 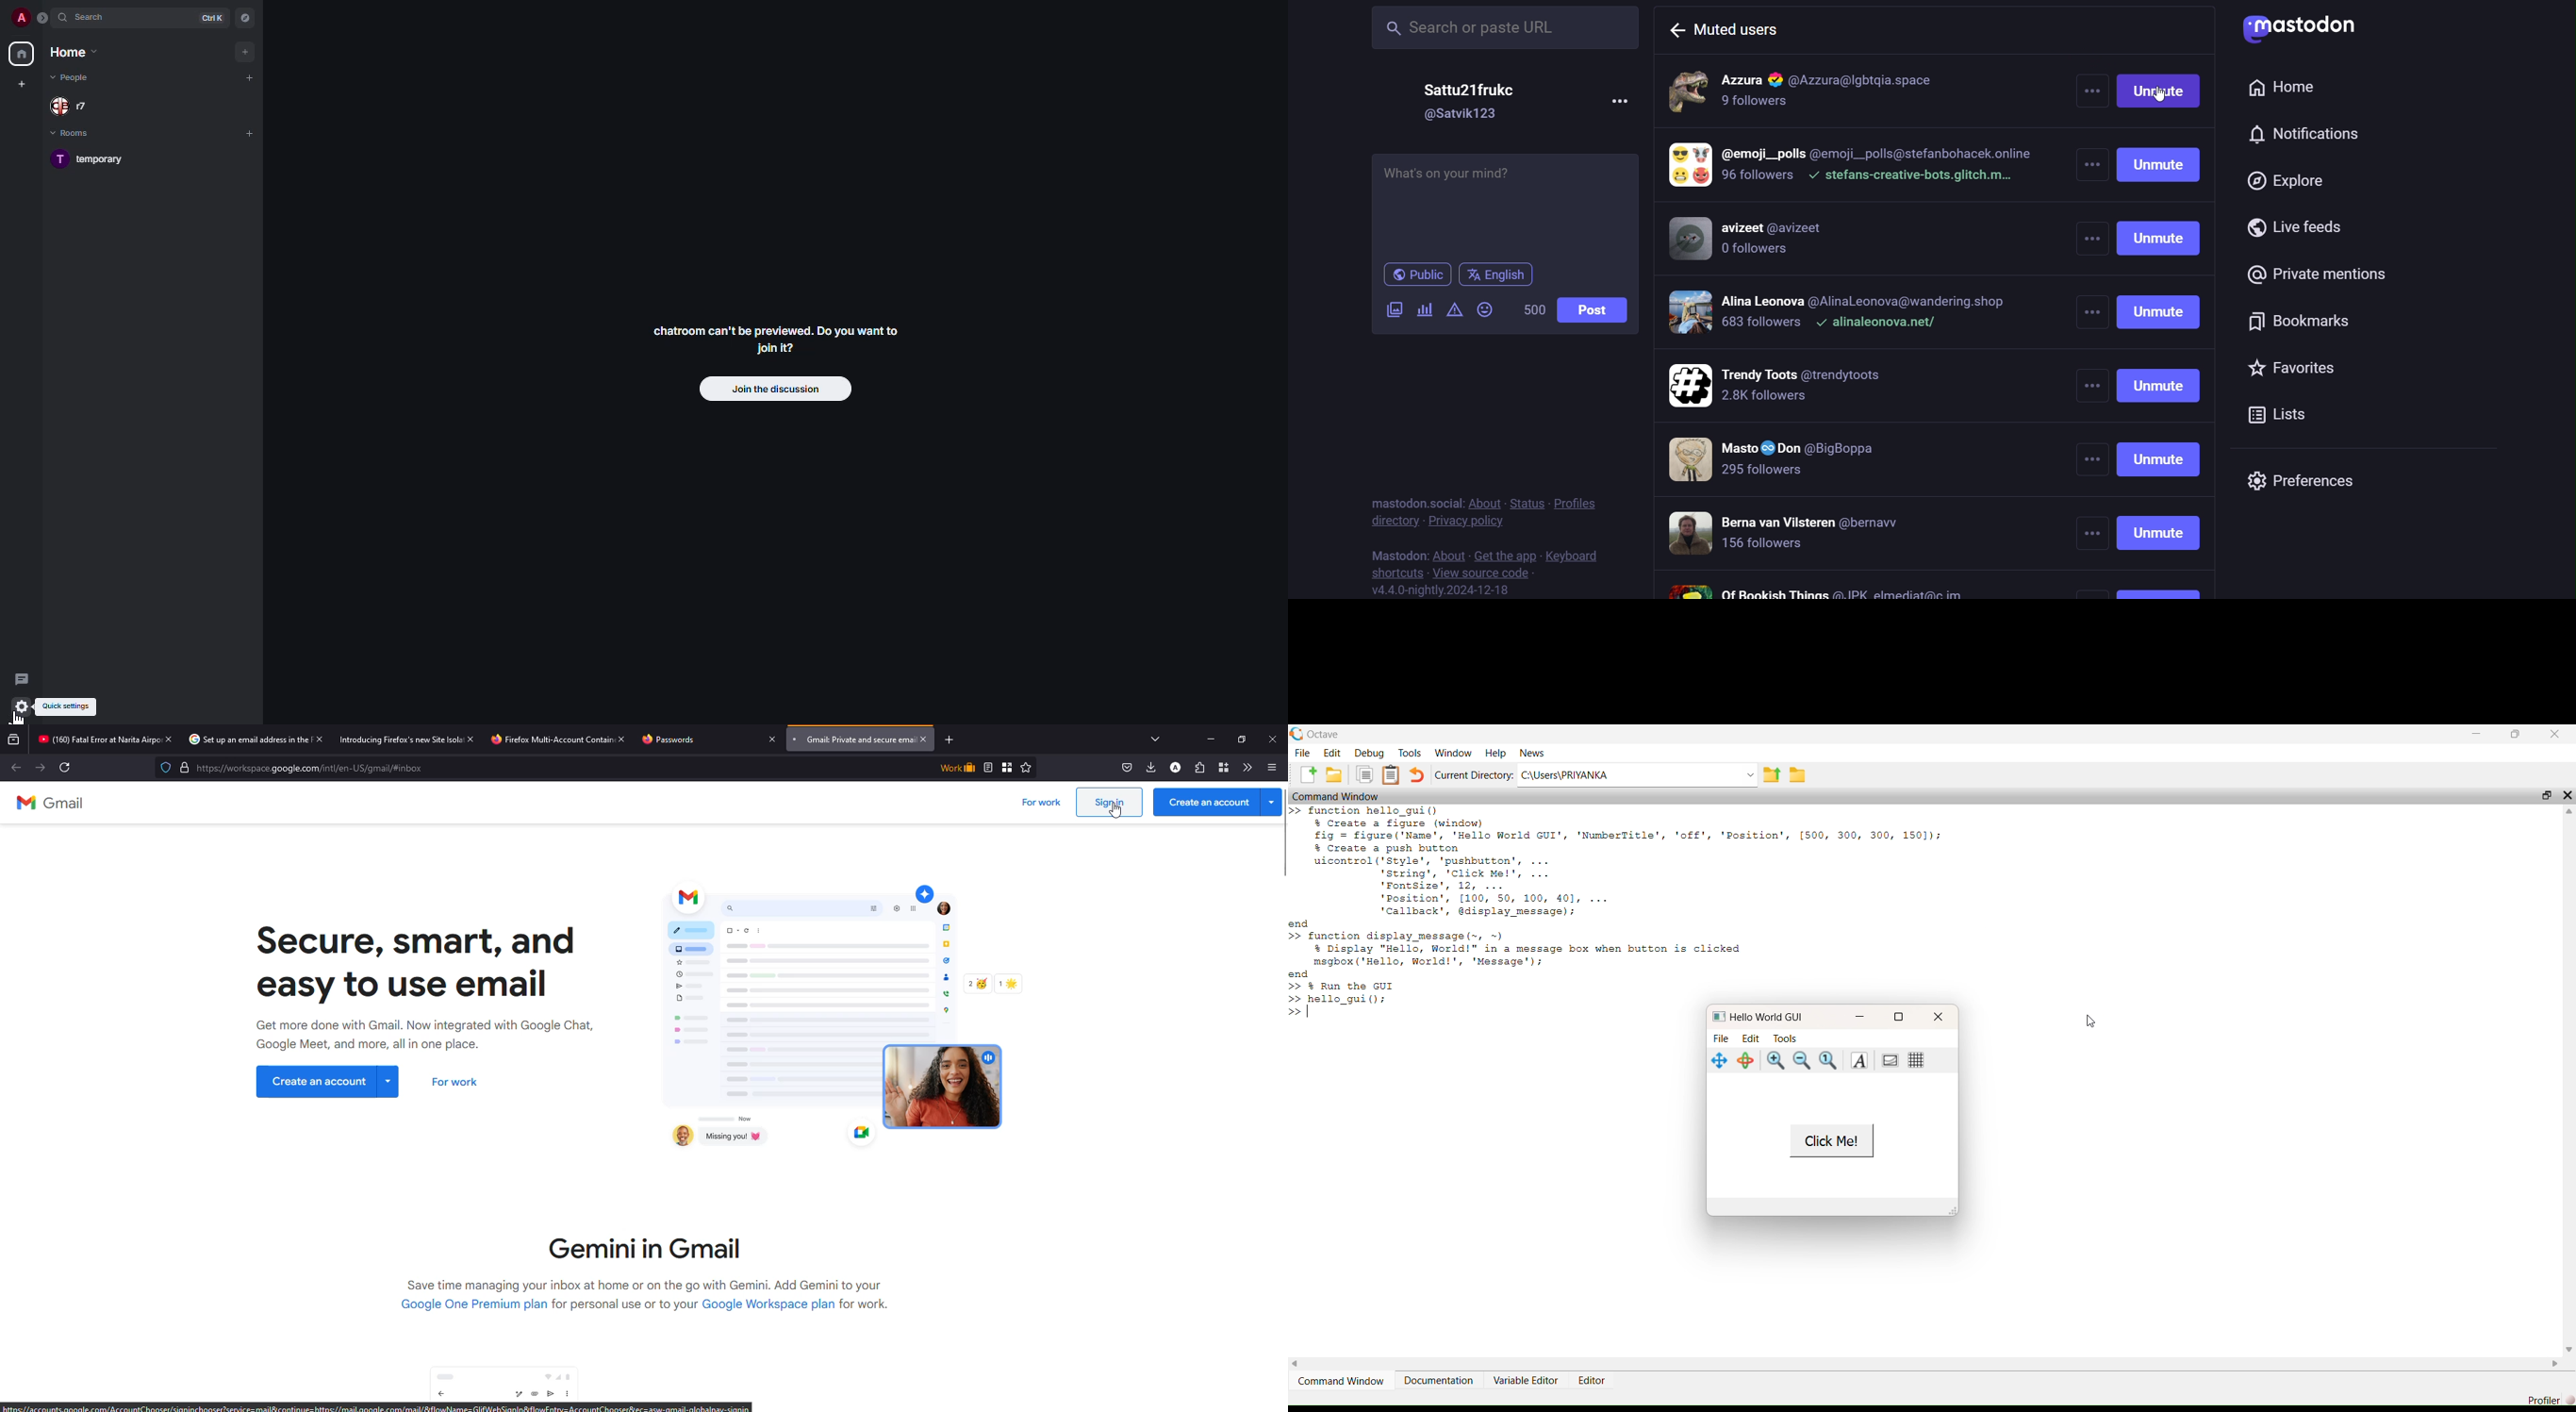 I want to click on export, so click(x=1772, y=779).